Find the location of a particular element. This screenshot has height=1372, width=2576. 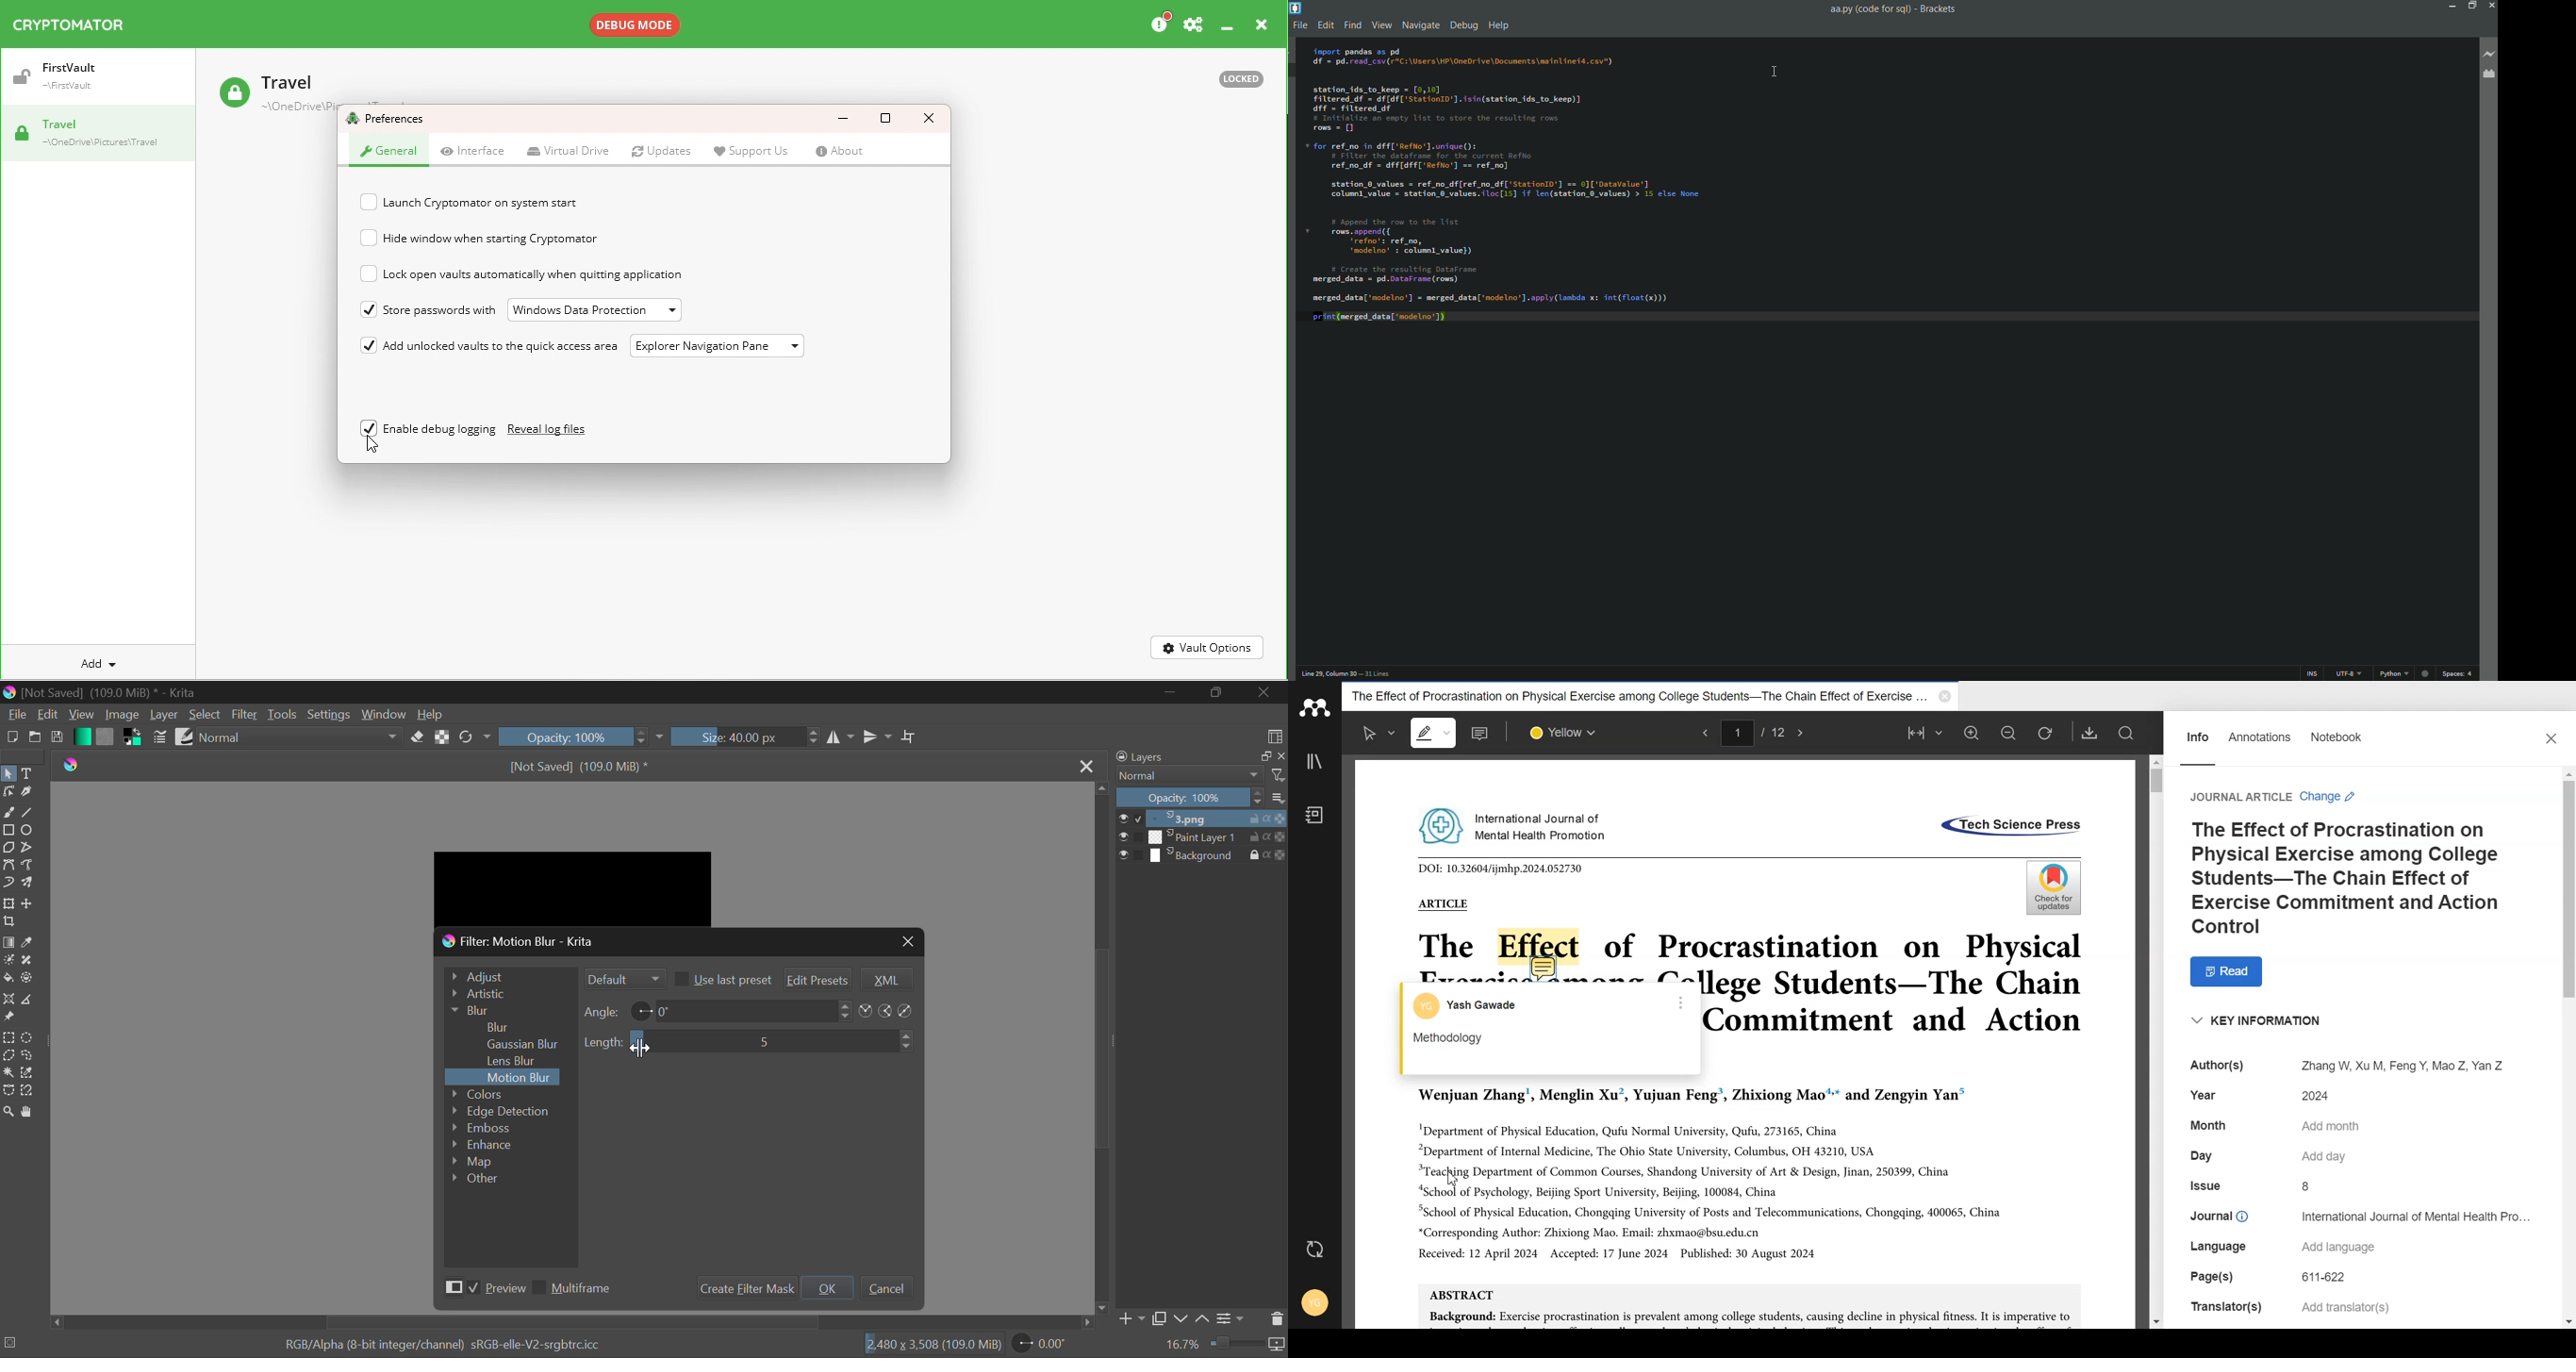

Minimize is located at coordinates (1216, 692).